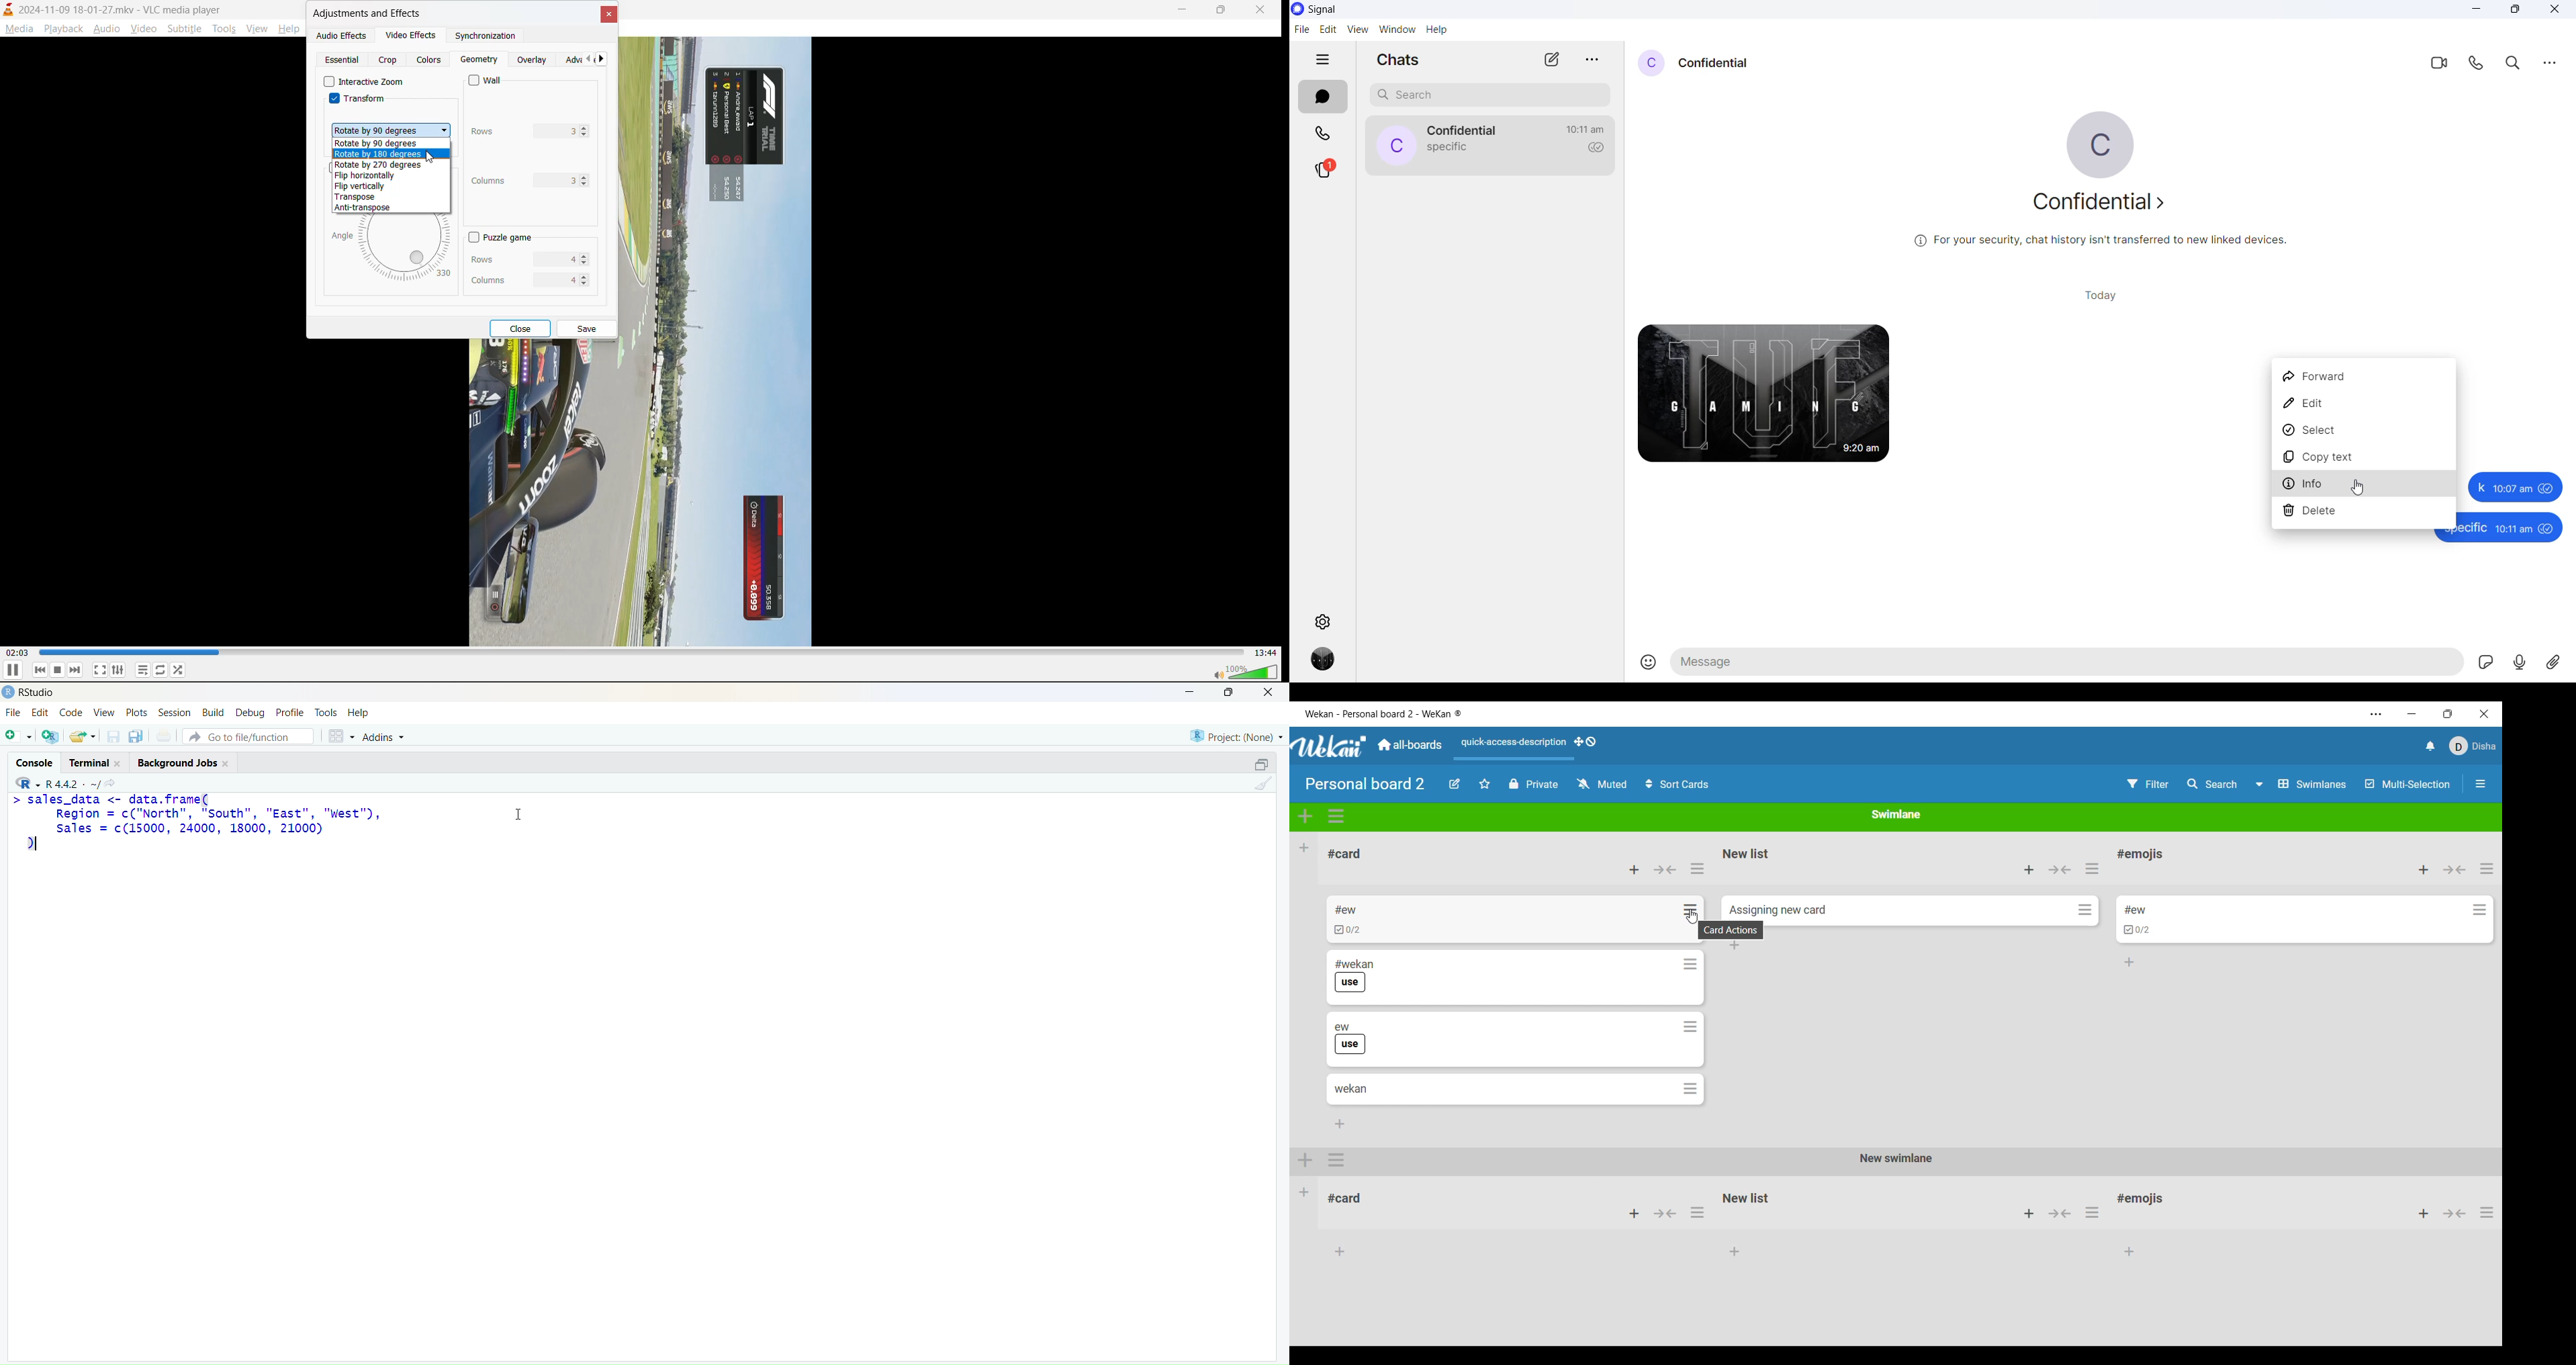 The width and height of the screenshot is (2576, 1372). I want to click on add, so click(1634, 1214).